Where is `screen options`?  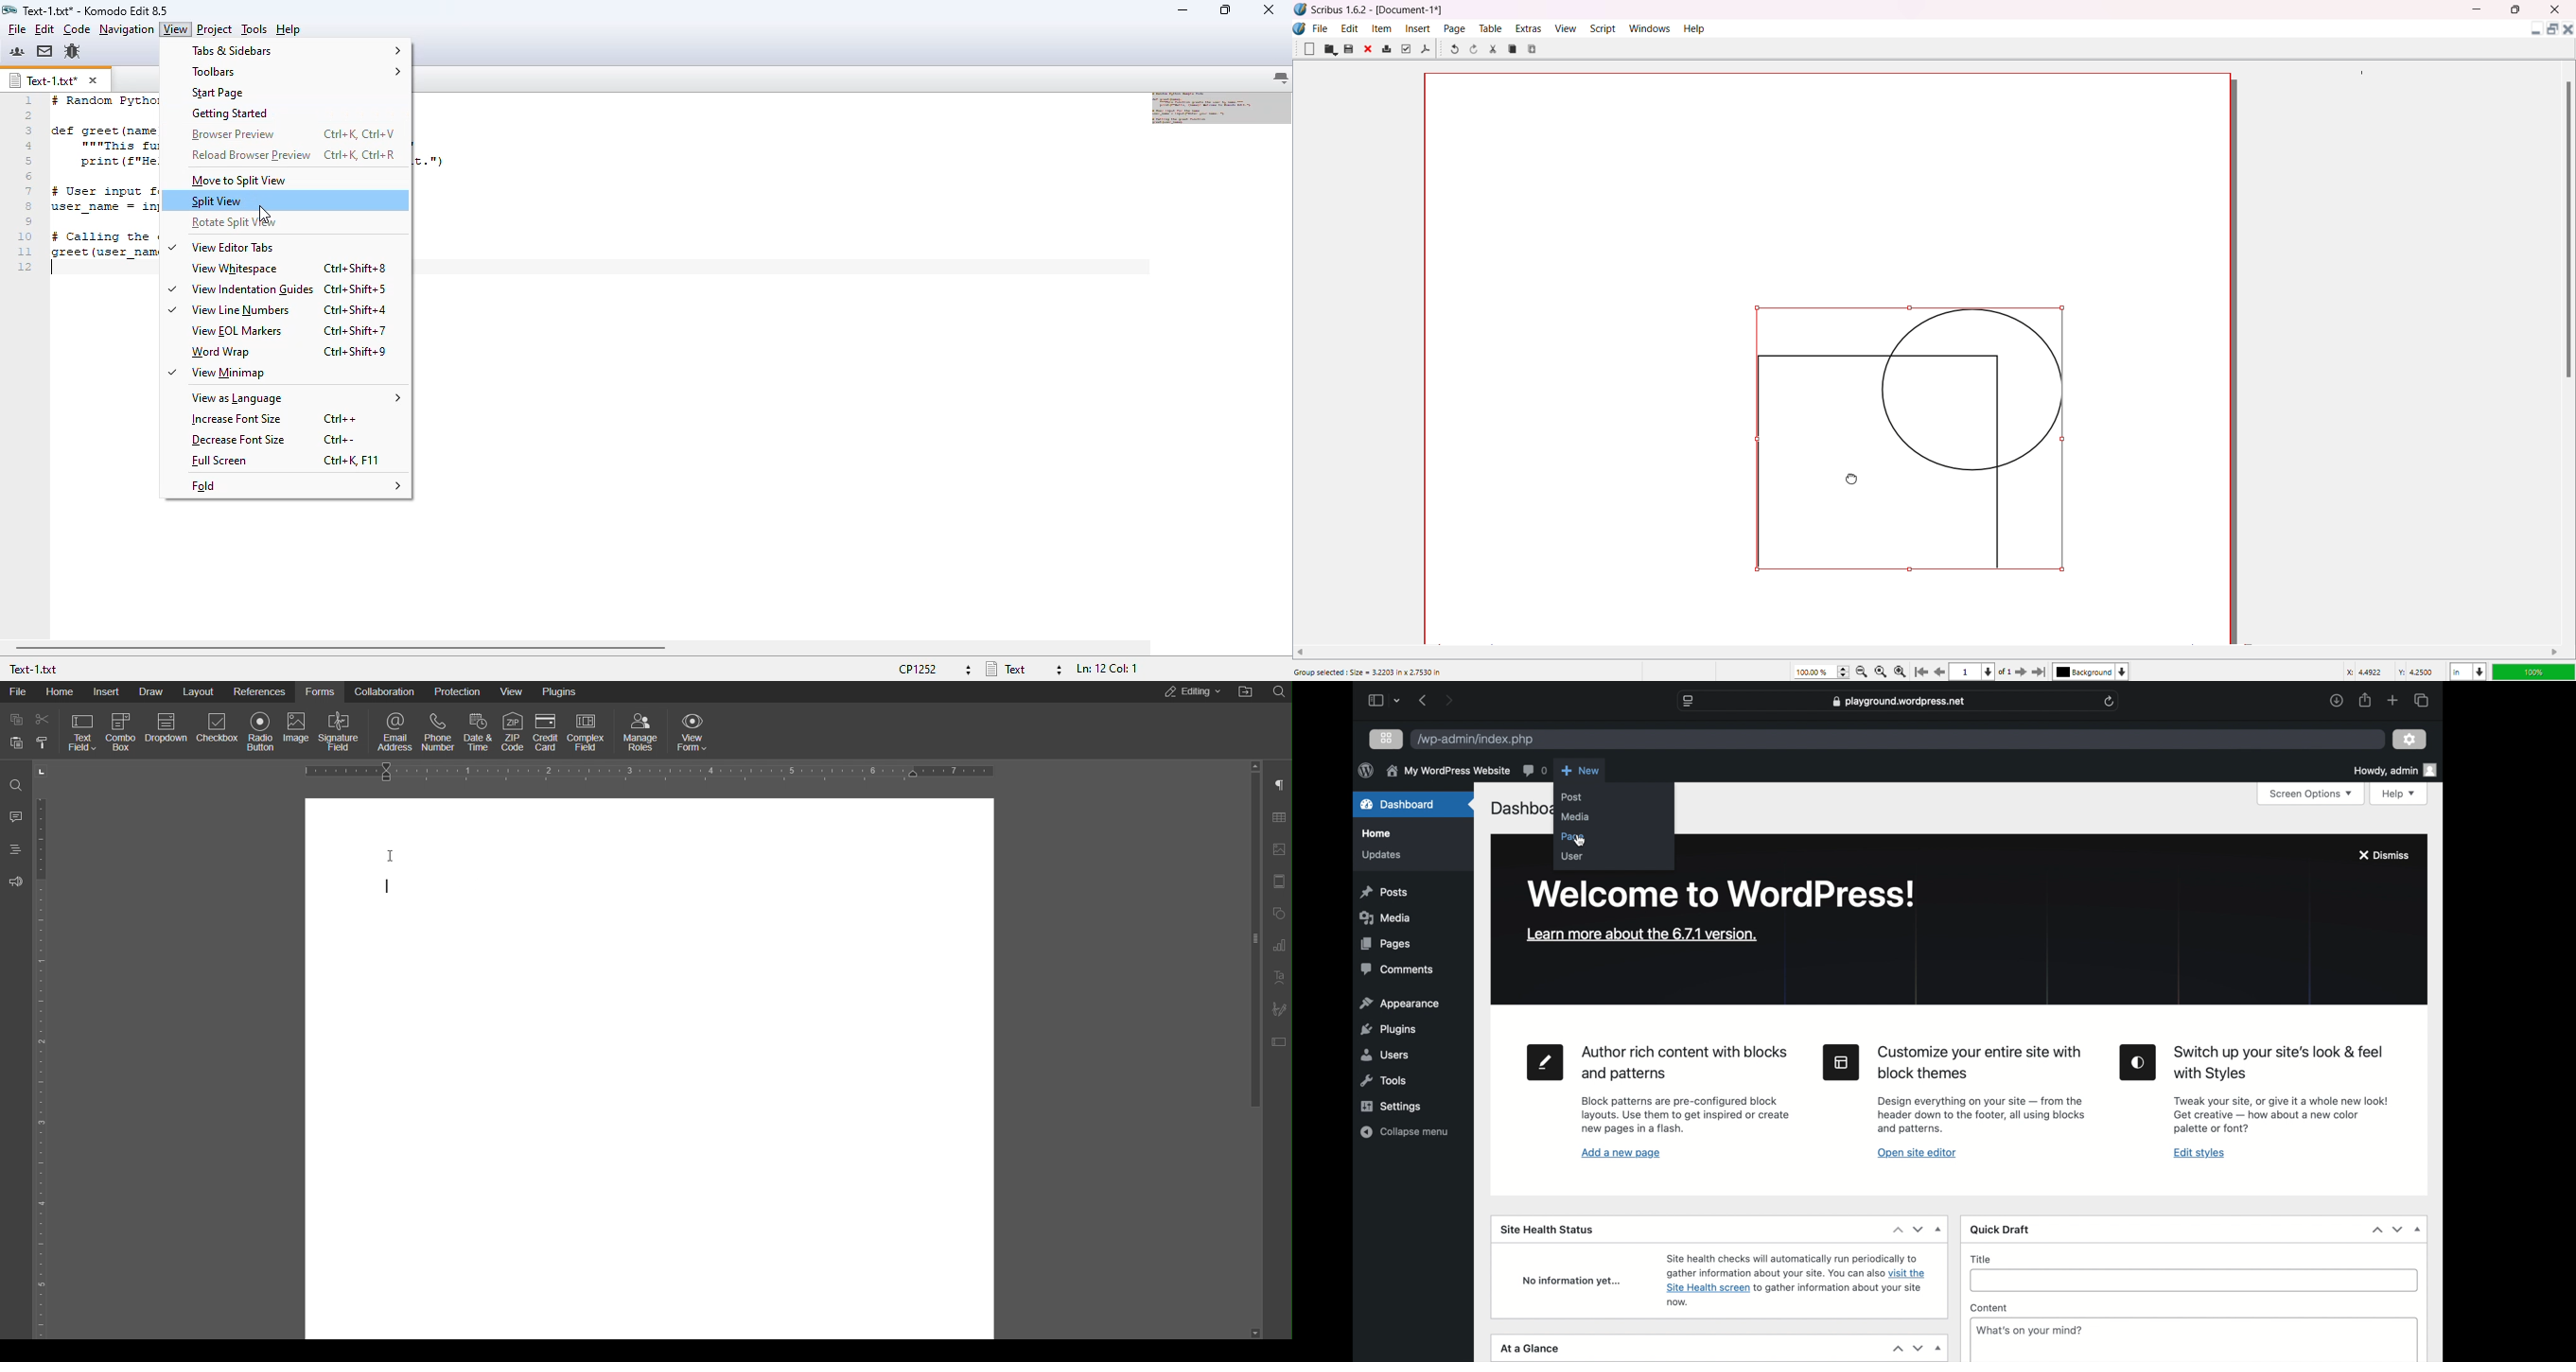
screen options is located at coordinates (2310, 794).